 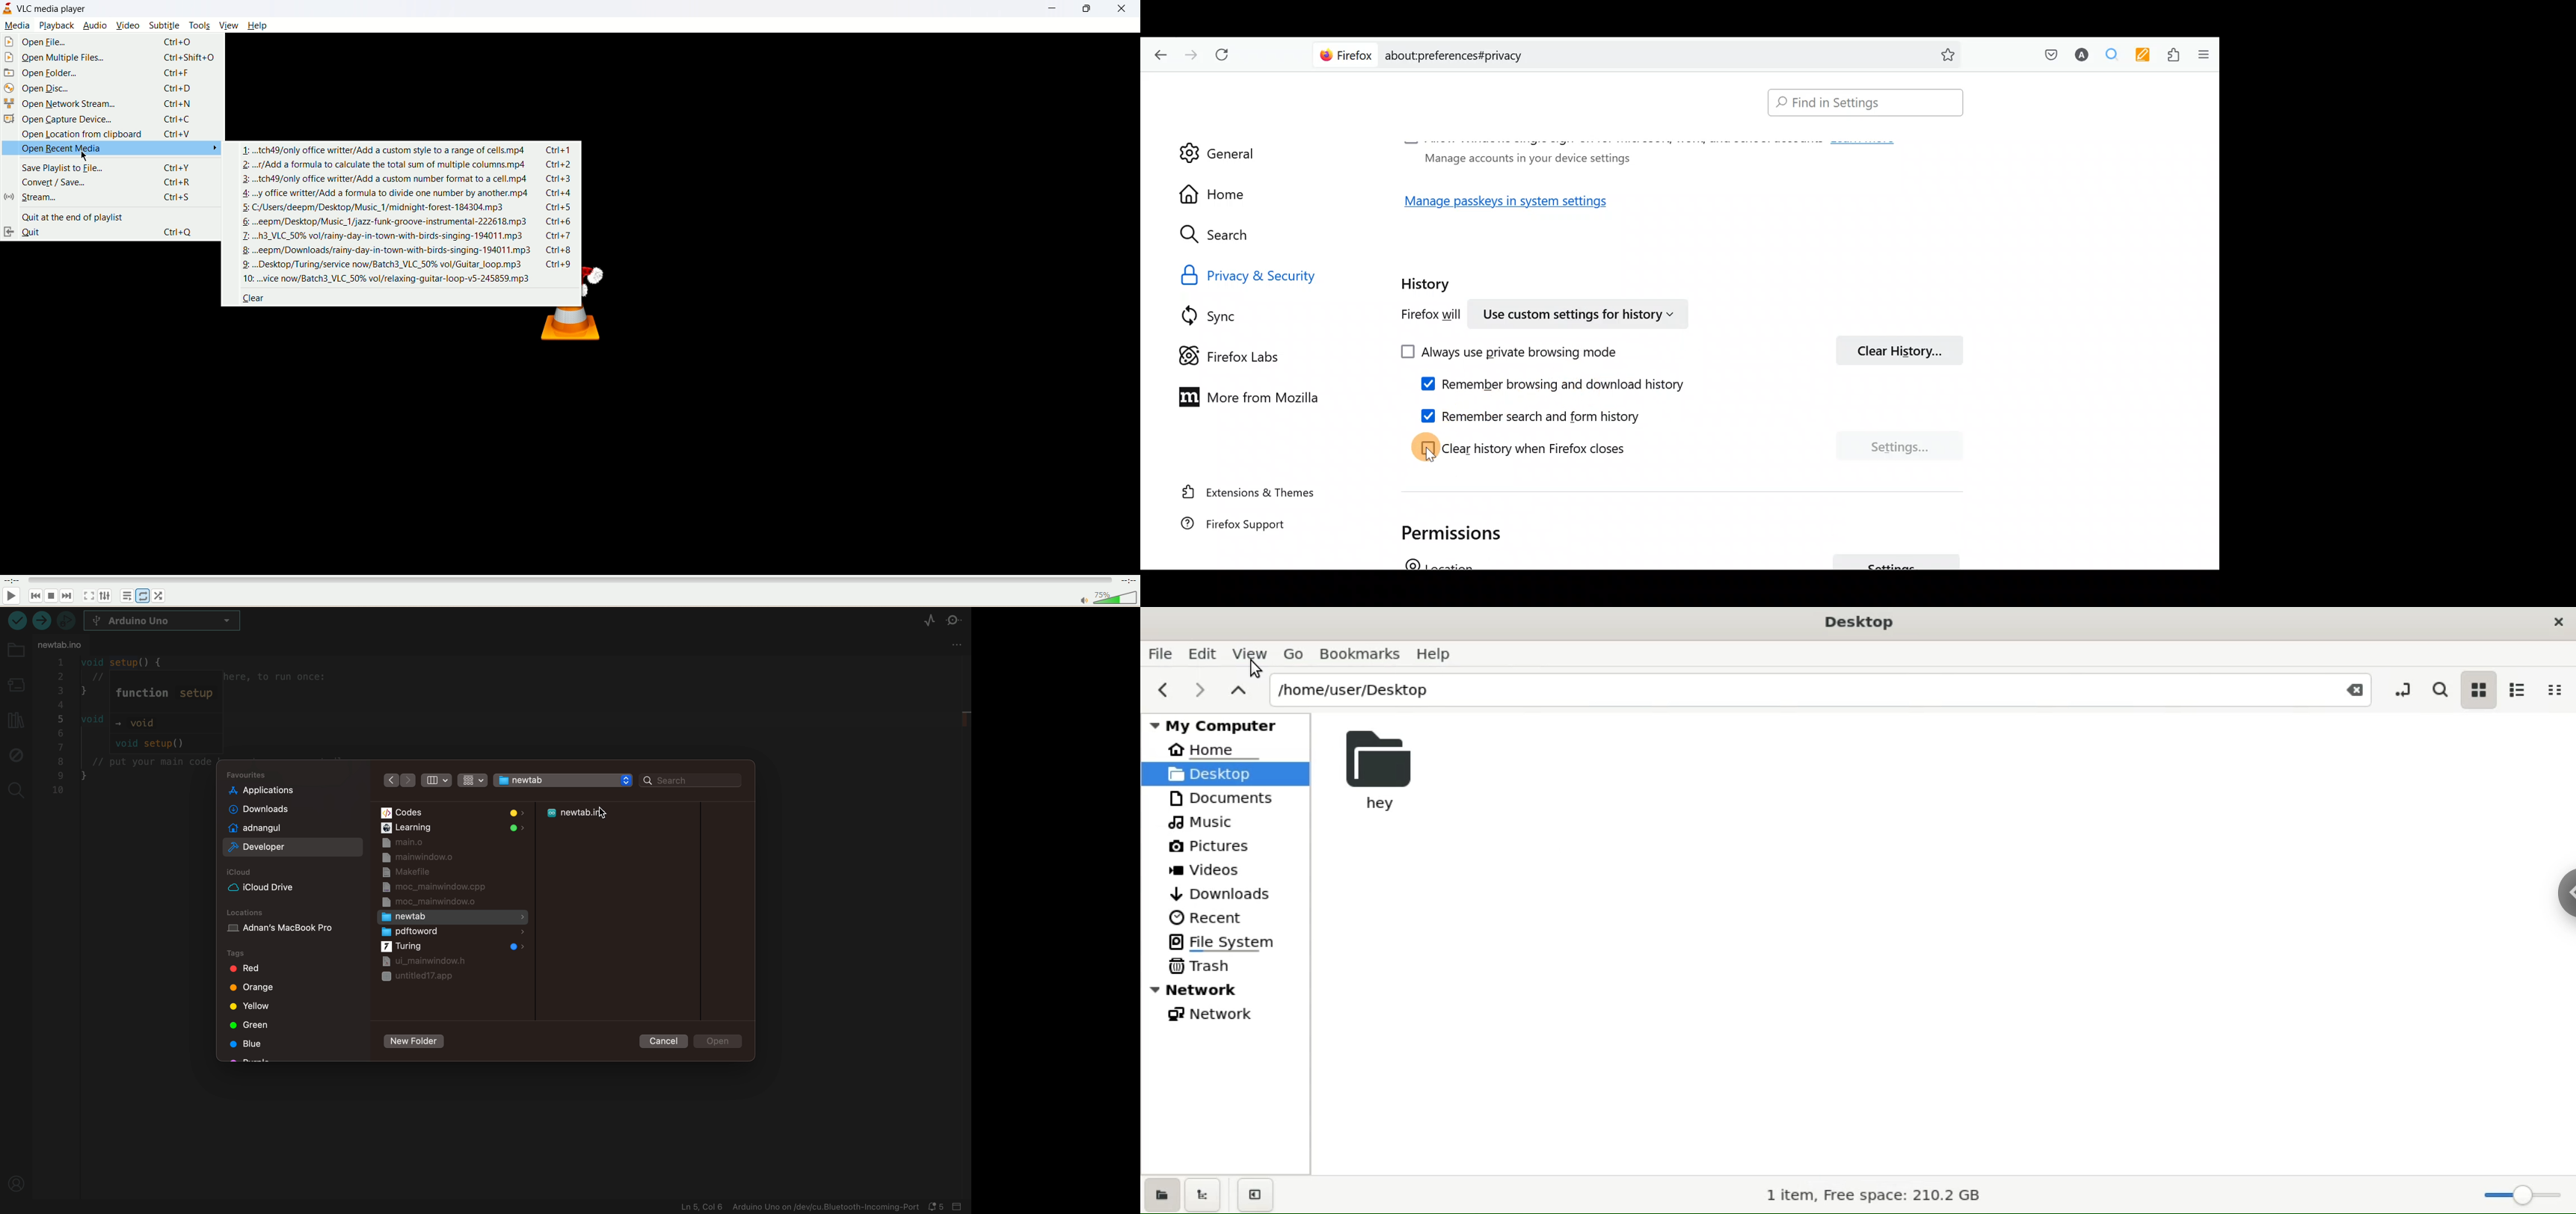 What do you see at coordinates (2108, 56) in the screenshot?
I see `Multiple search & highlight` at bounding box center [2108, 56].